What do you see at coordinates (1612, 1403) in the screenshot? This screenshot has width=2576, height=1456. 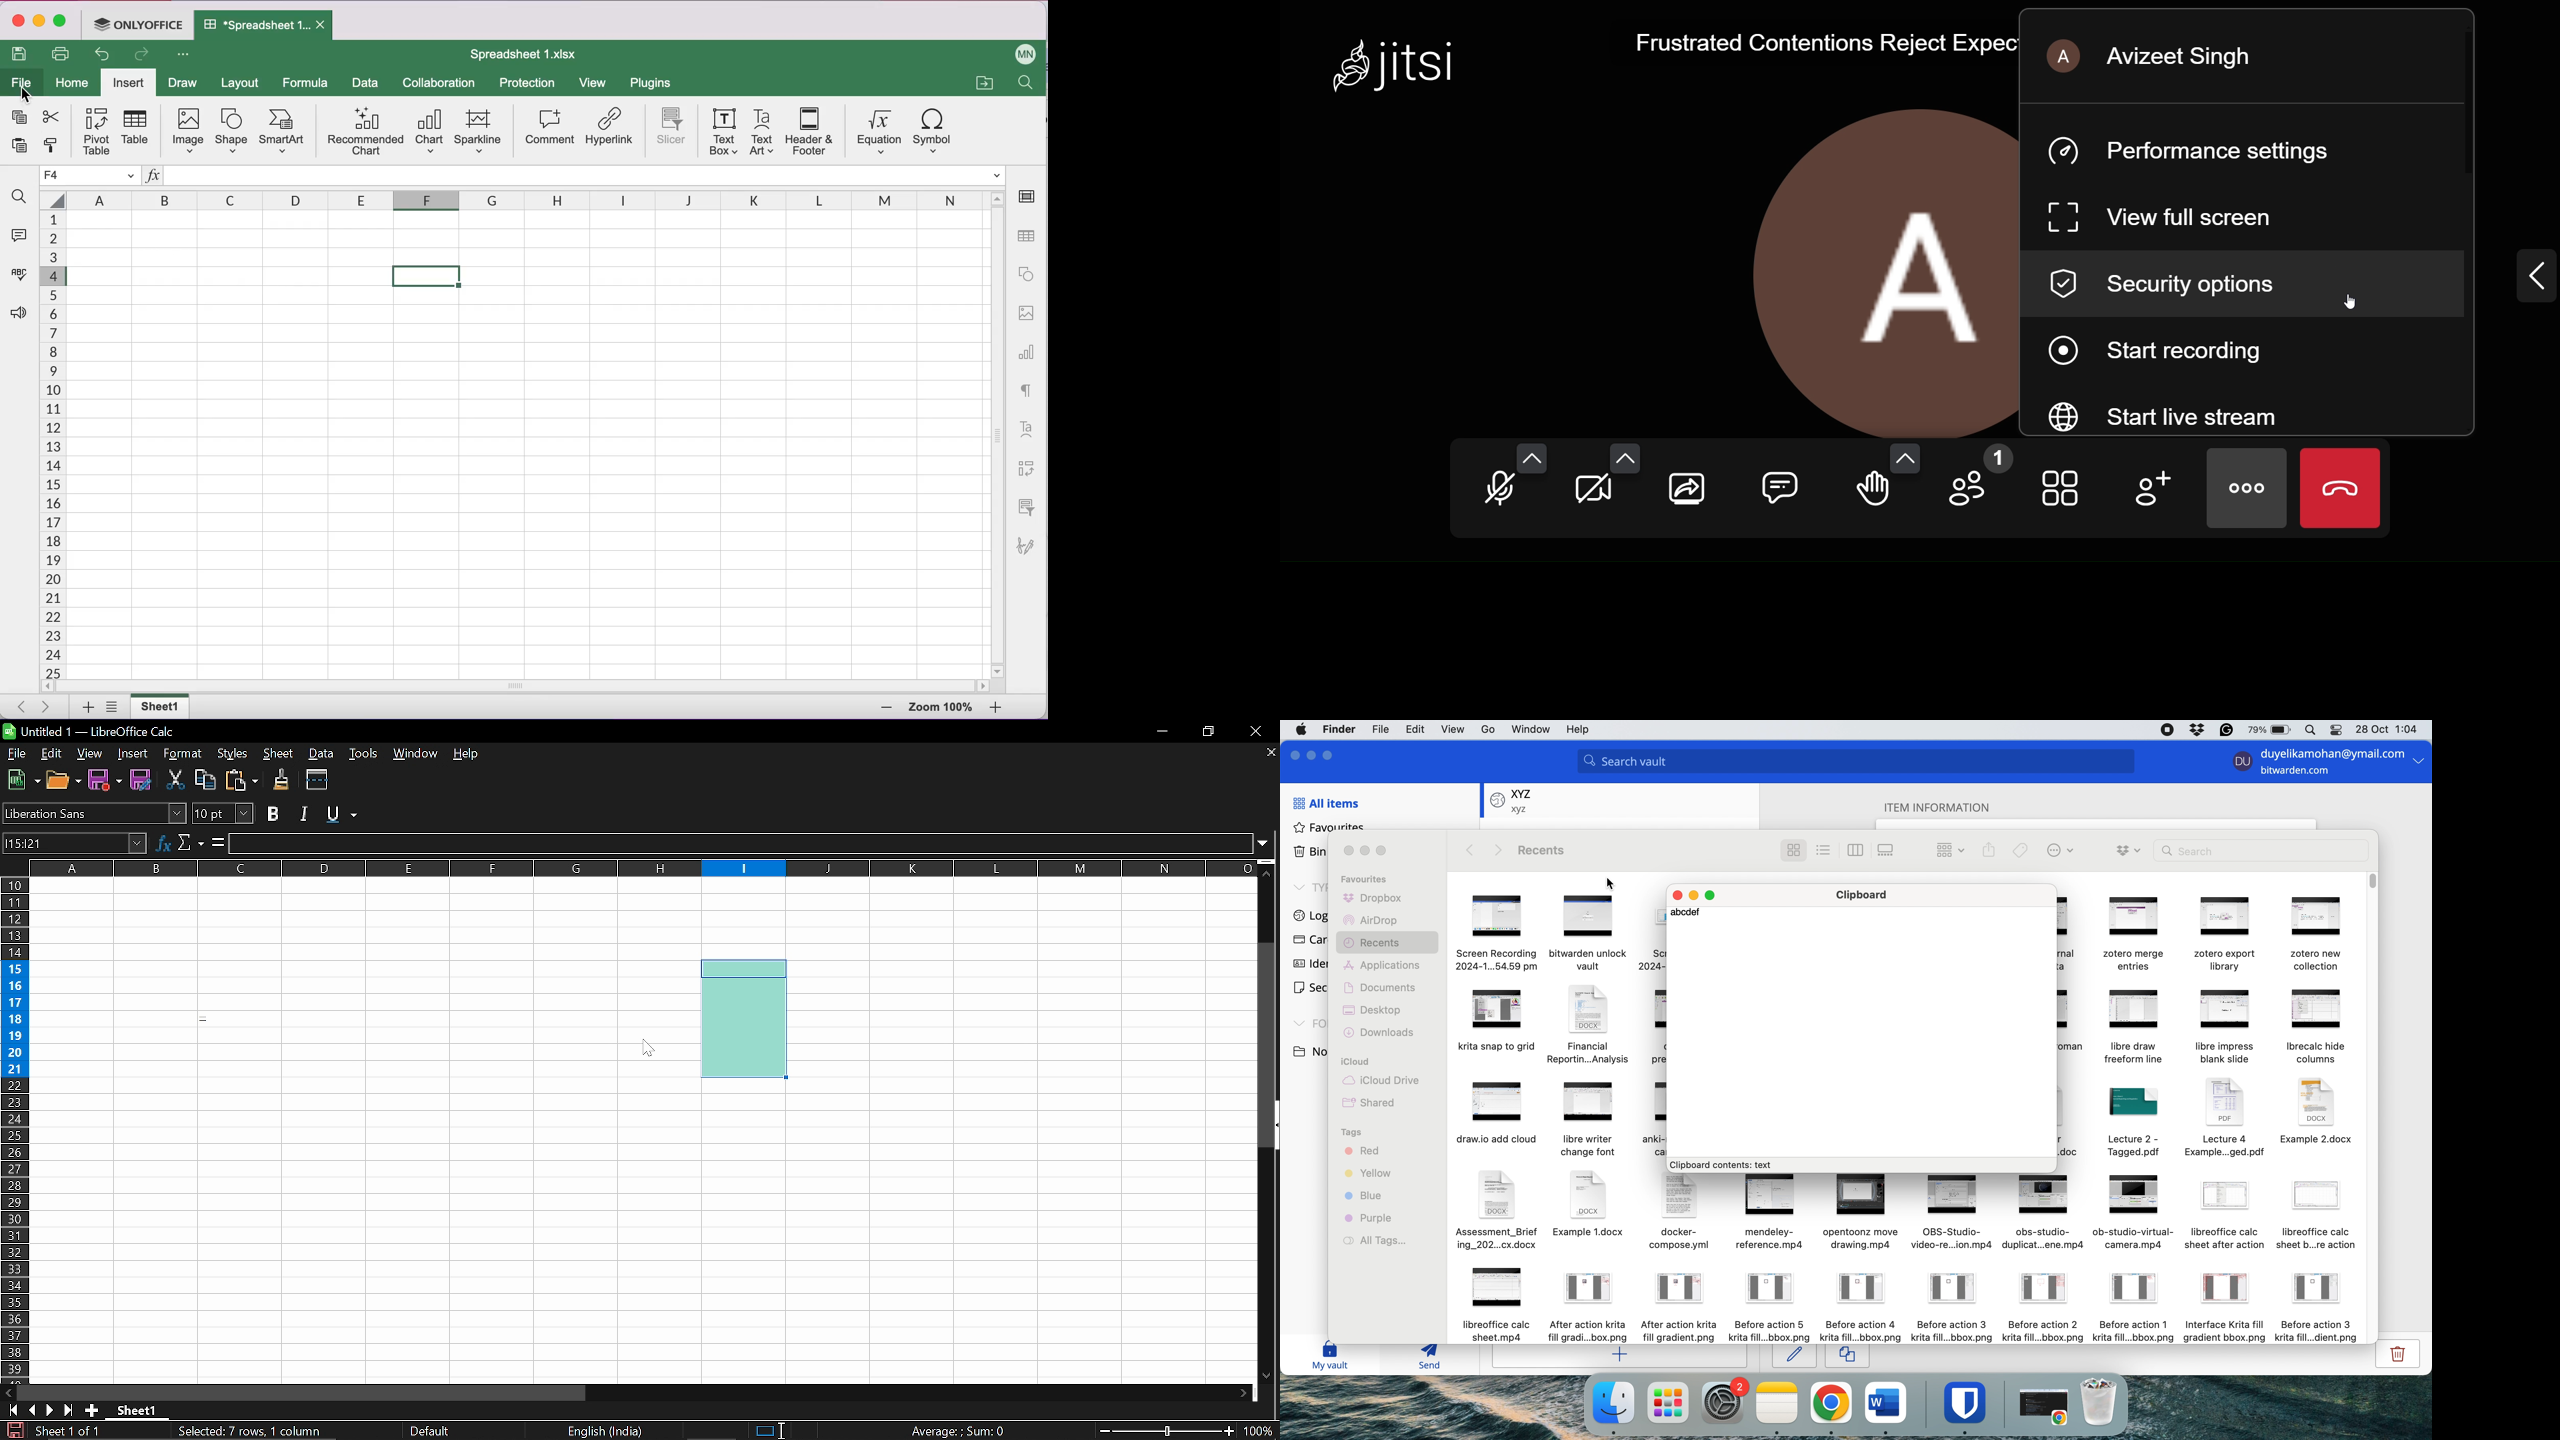 I see `finder` at bounding box center [1612, 1403].